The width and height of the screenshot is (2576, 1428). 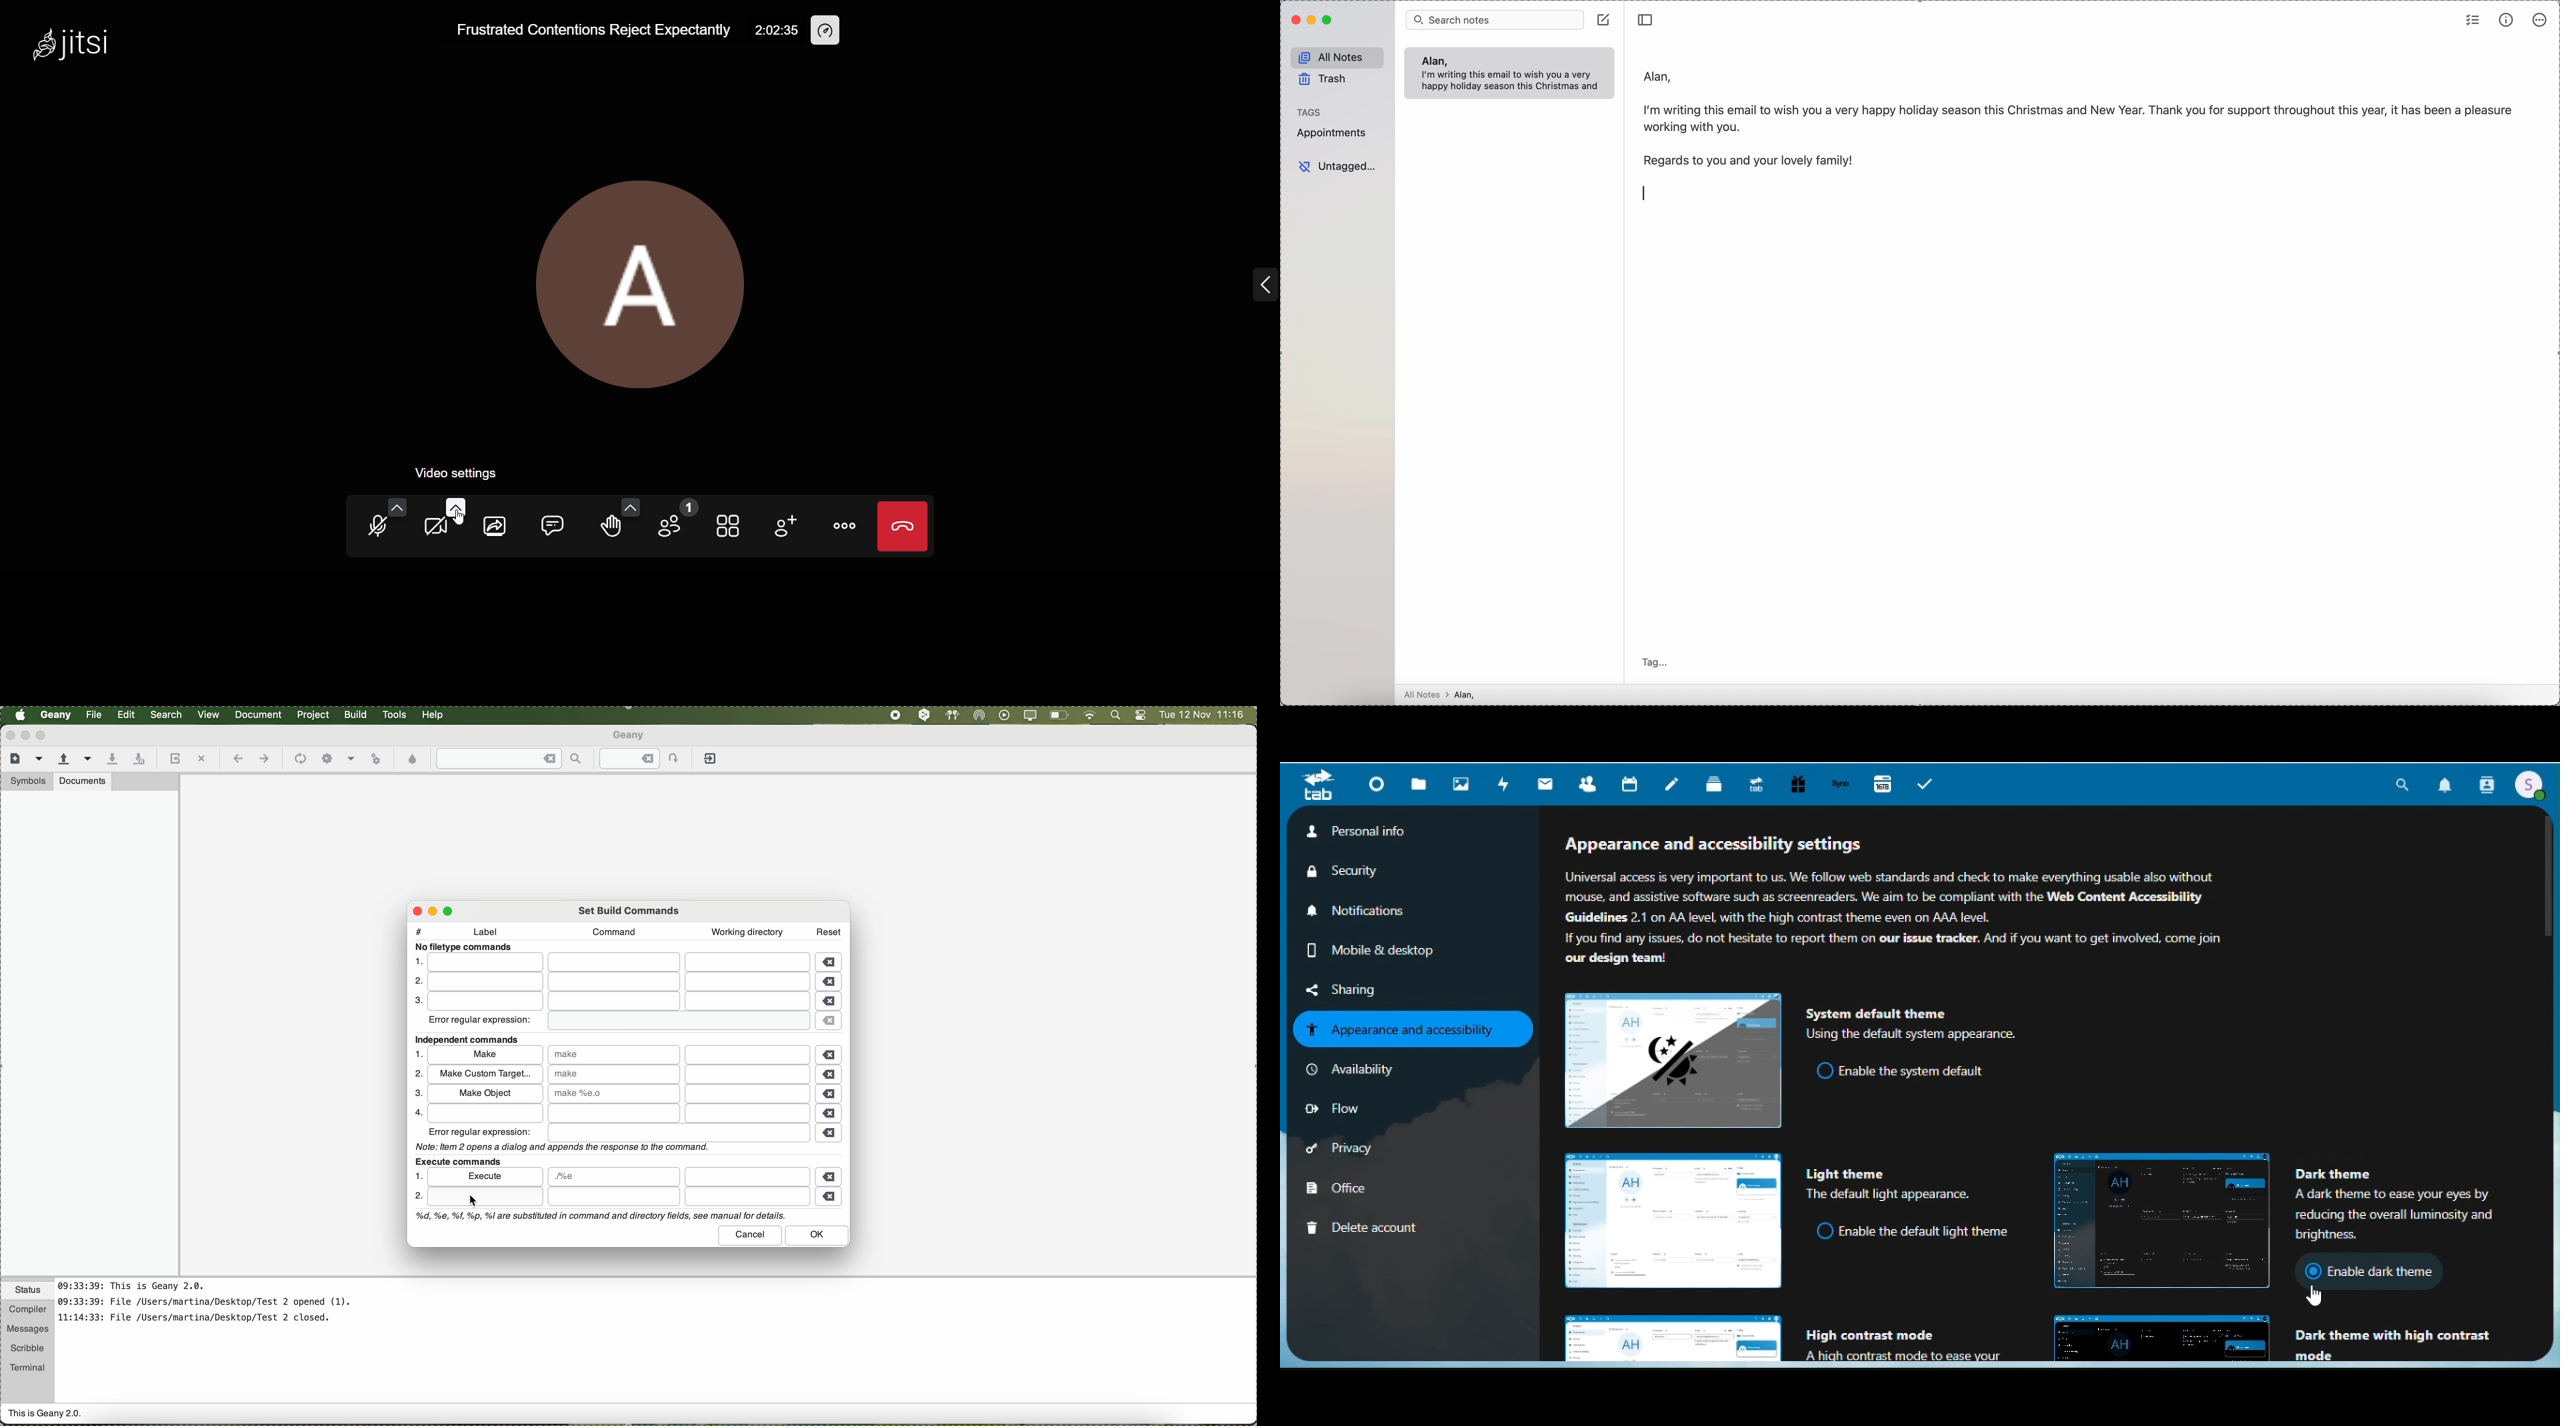 What do you see at coordinates (2540, 20) in the screenshot?
I see `more options` at bounding box center [2540, 20].